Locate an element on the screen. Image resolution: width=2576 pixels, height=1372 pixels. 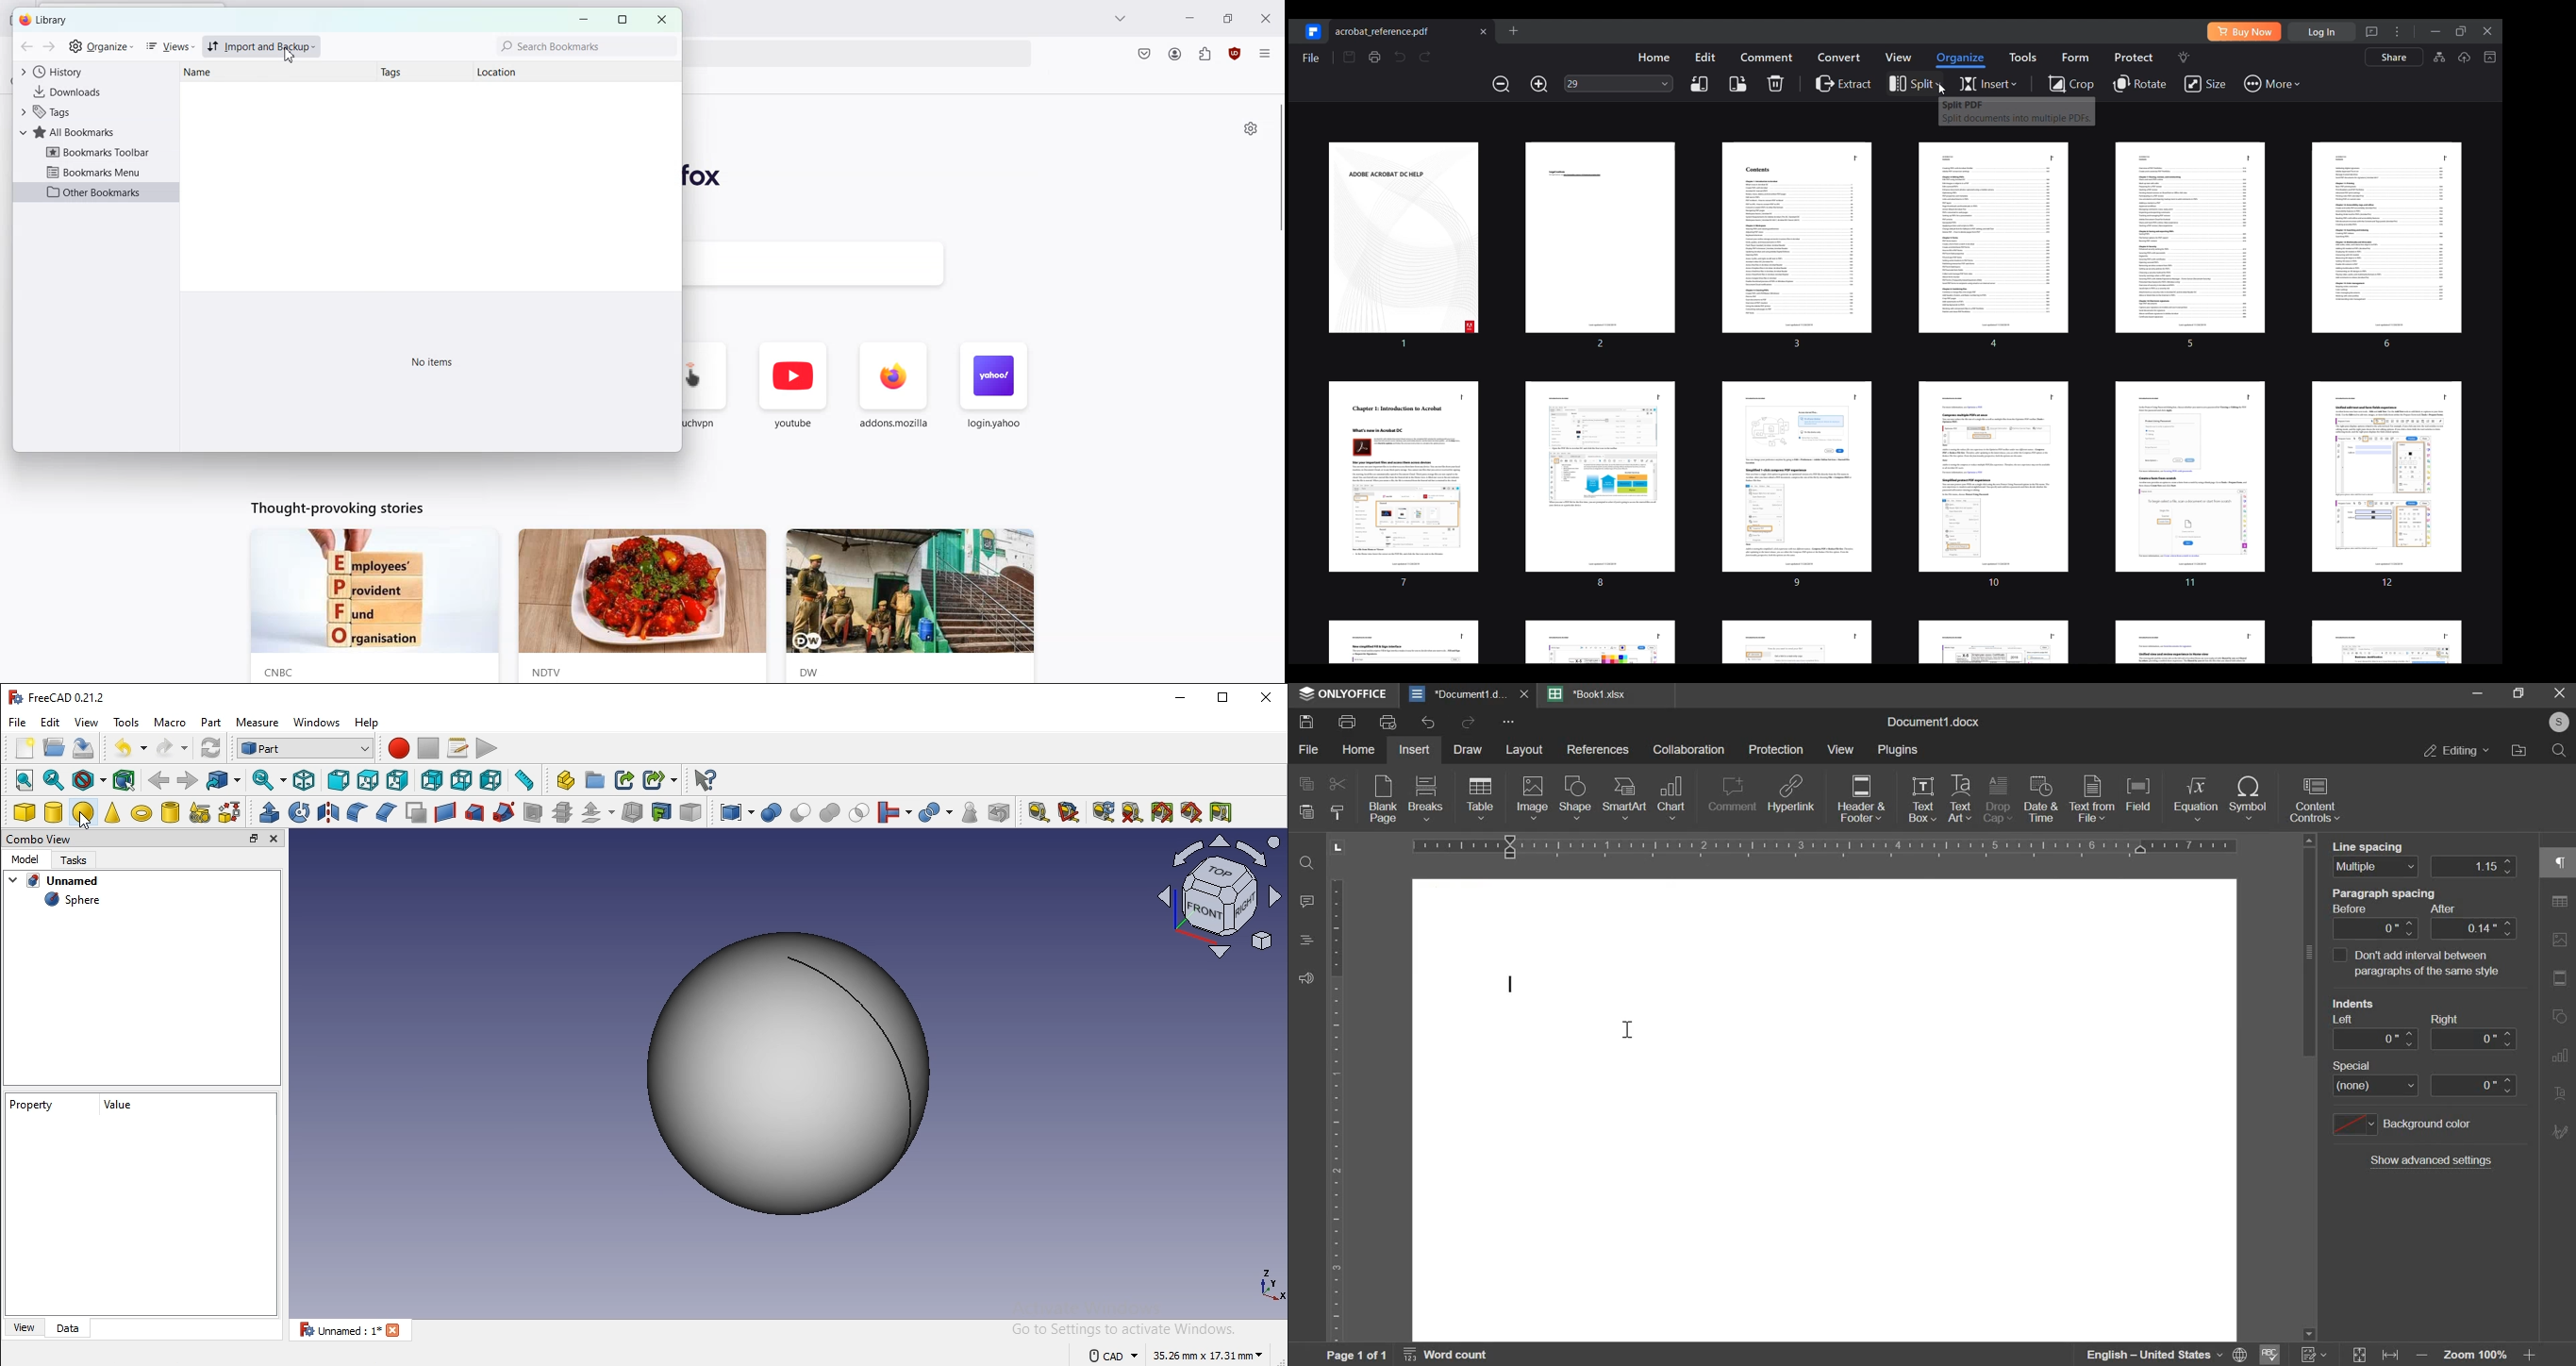
join objects is located at coordinates (890, 813).